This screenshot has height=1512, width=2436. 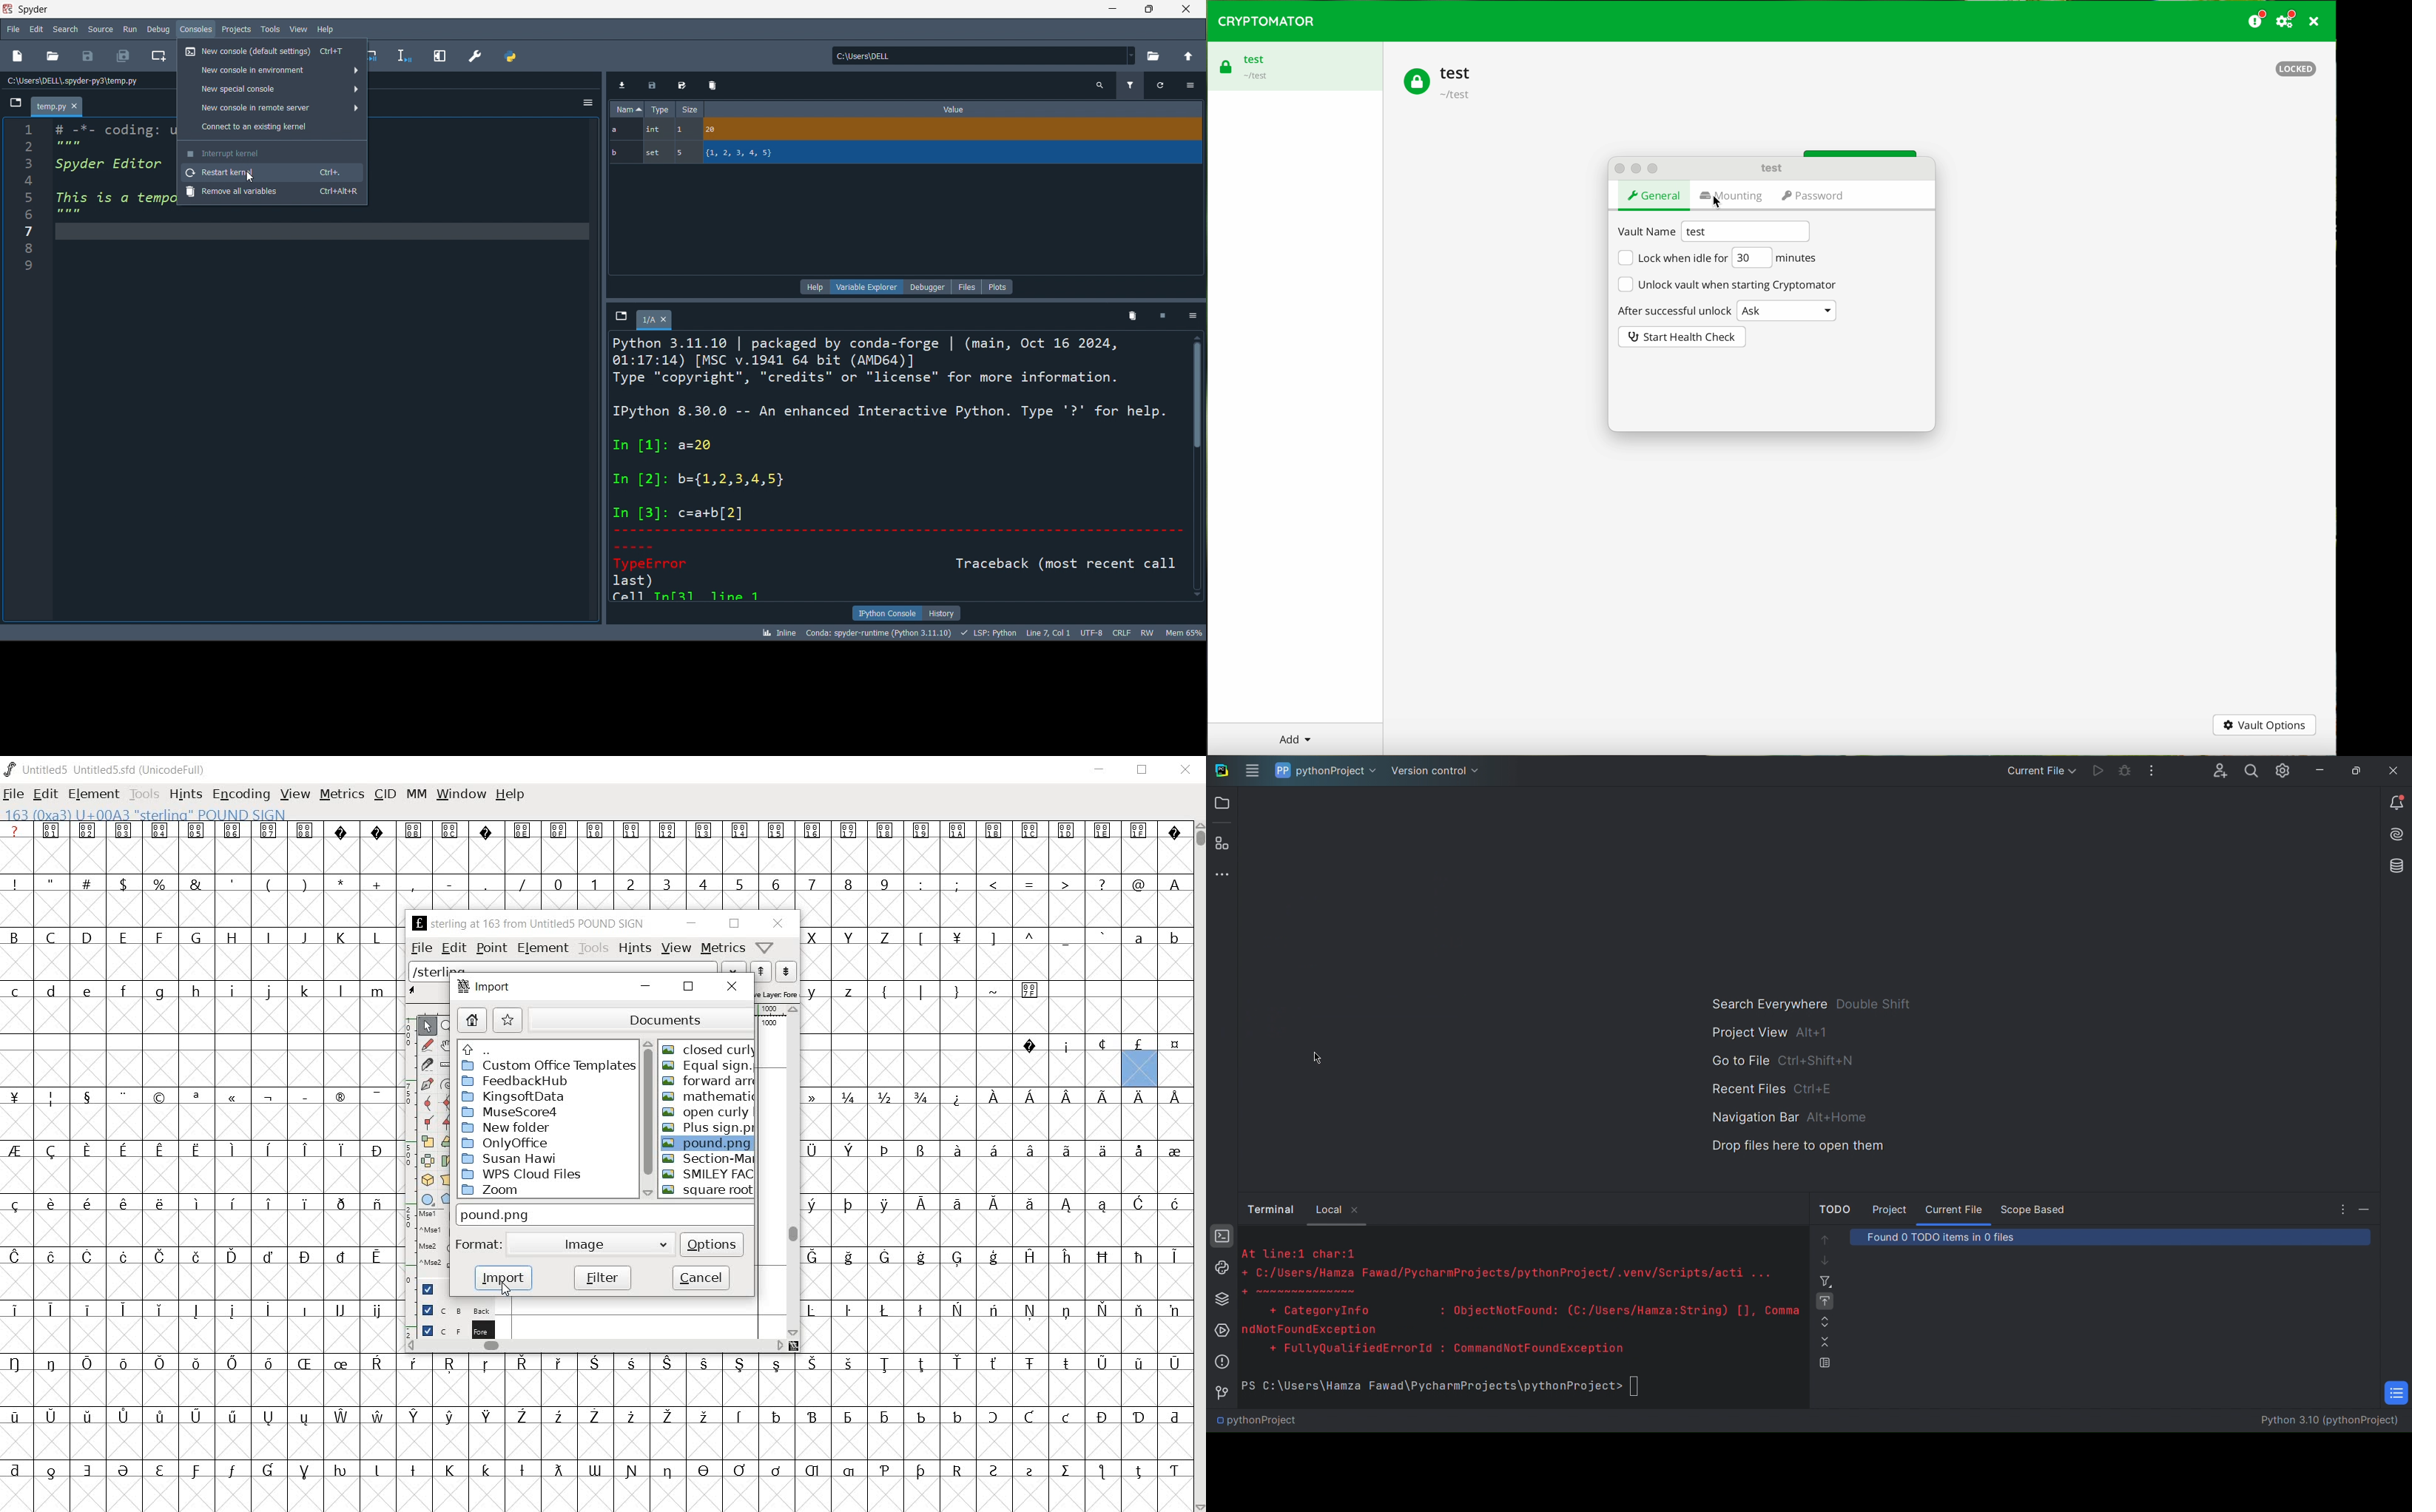 I want to click on new special console, so click(x=271, y=89).